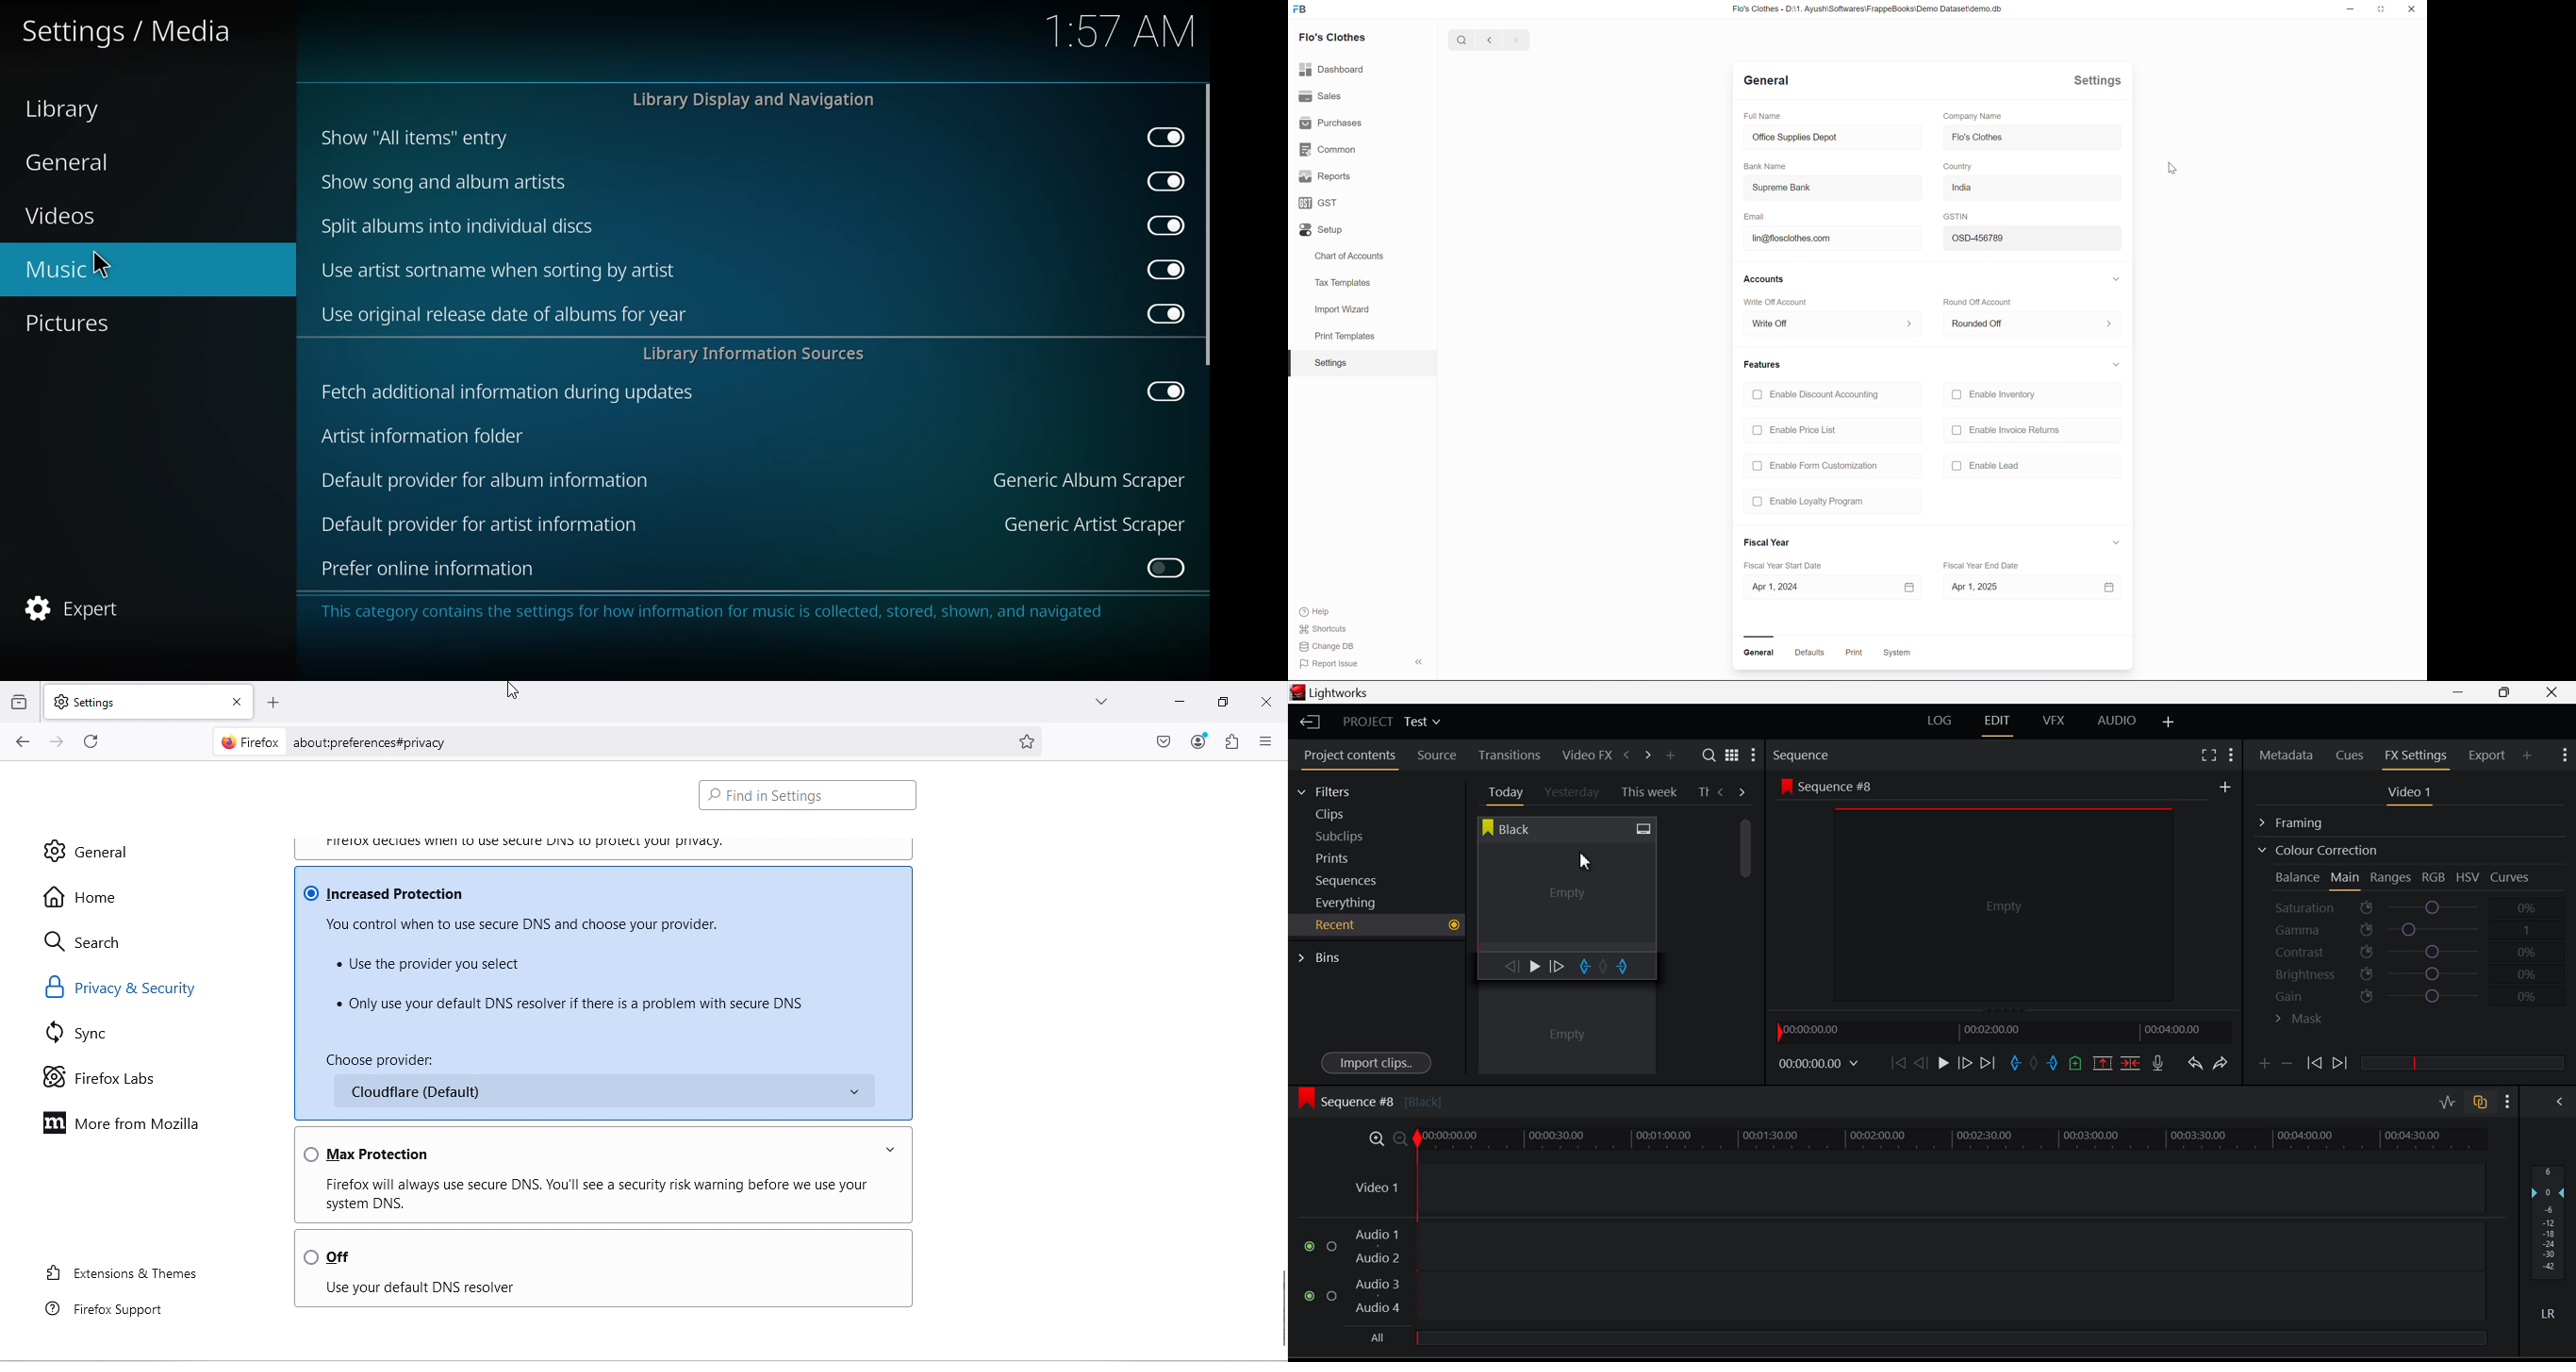 This screenshot has width=2576, height=1372. What do you see at coordinates (1342, 284) in the screenshot?
I see `Tax Templates` at bounding box center [1342, 284].